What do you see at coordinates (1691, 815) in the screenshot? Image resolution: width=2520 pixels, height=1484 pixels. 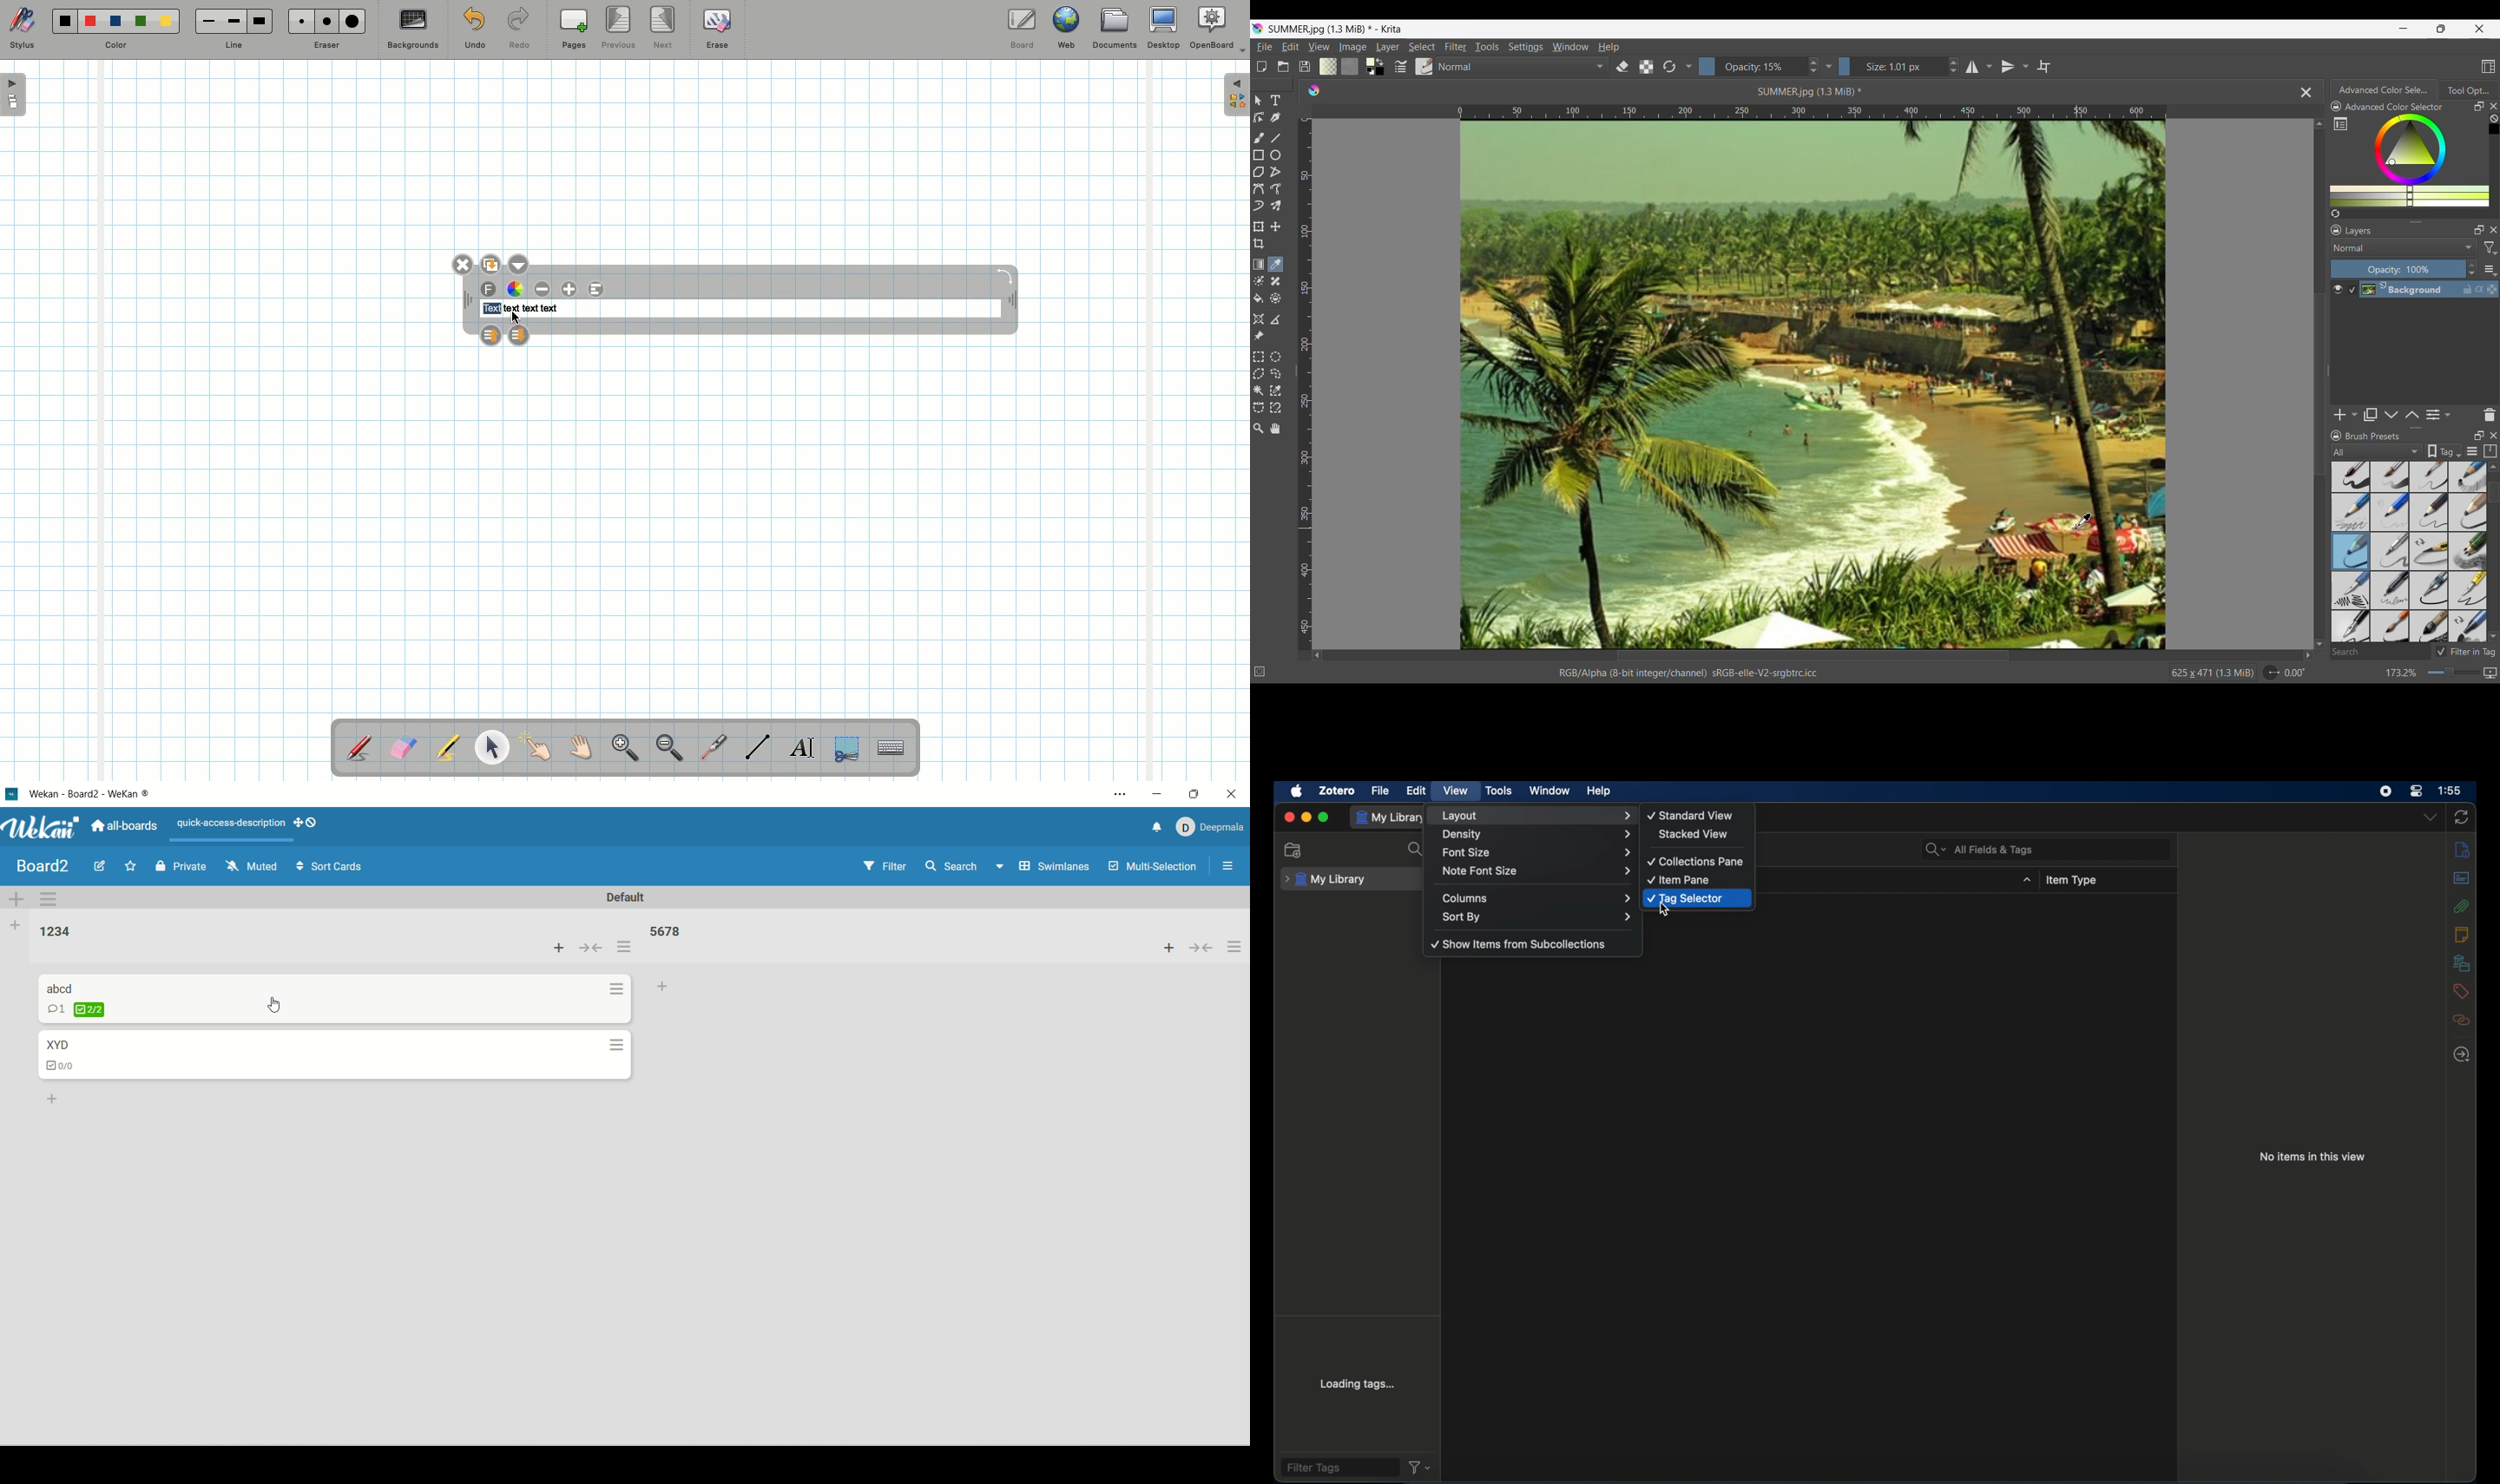 I see `standard view` at bounding box center [1691, 815].